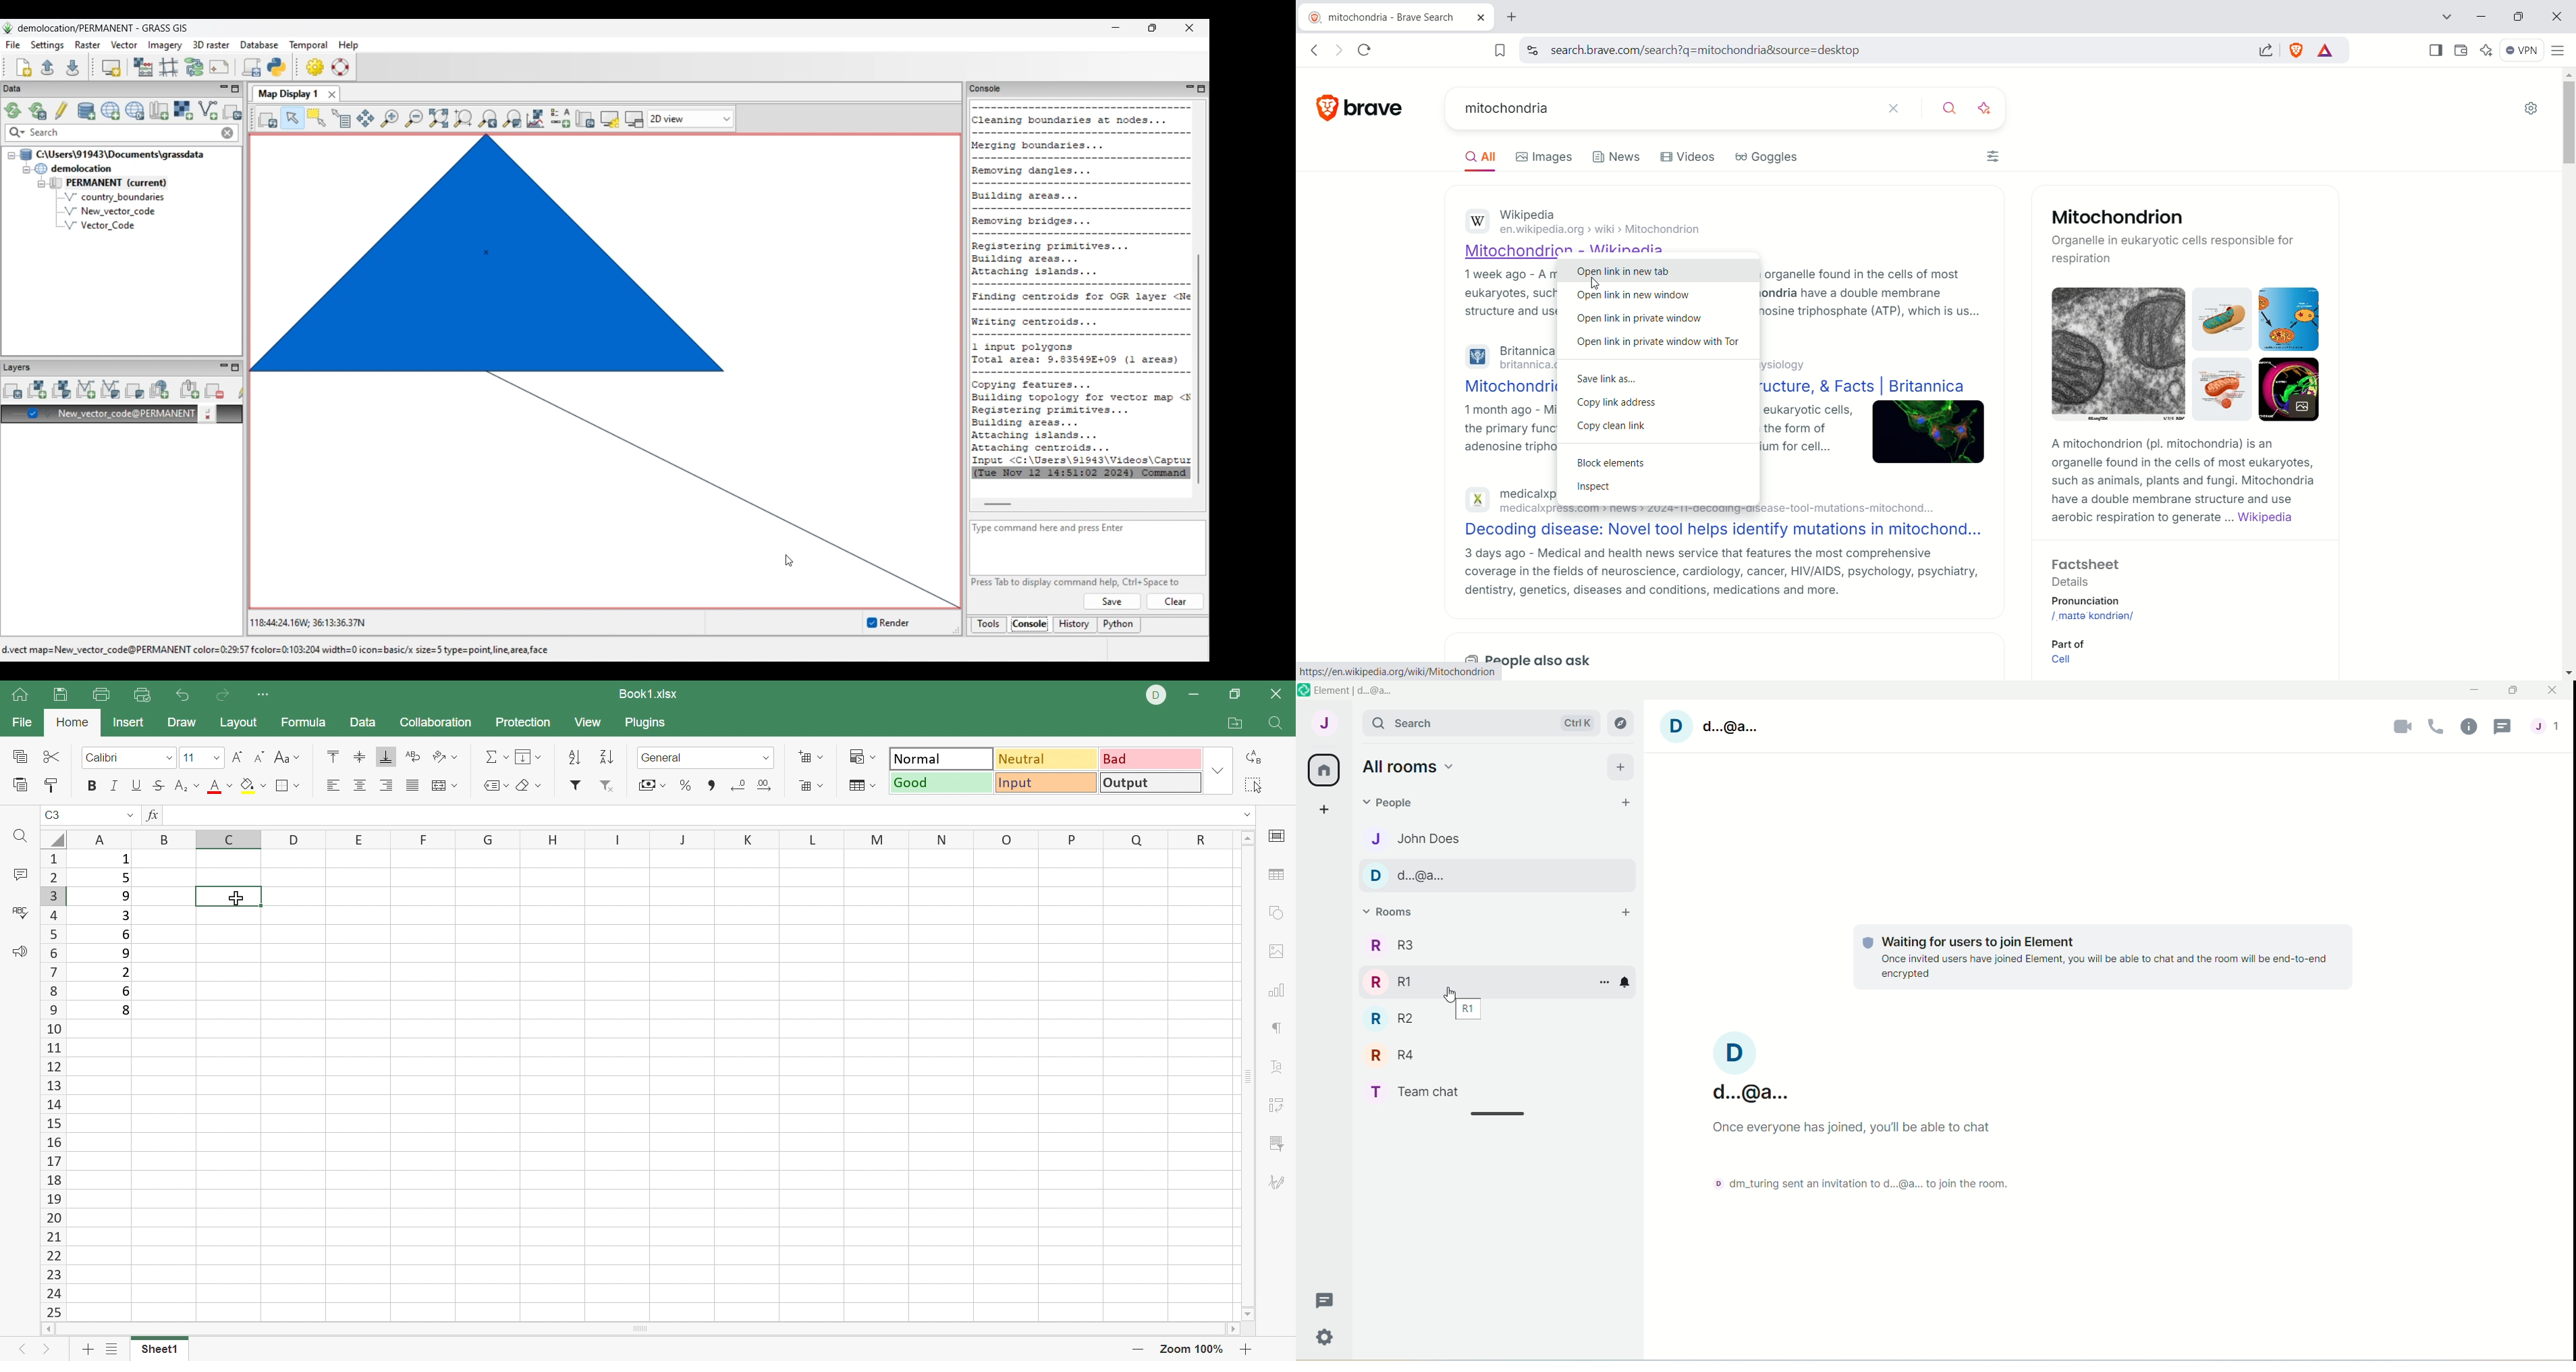 The image size is (2576, 1372). I want to click on voice call, so click(2436, 728).